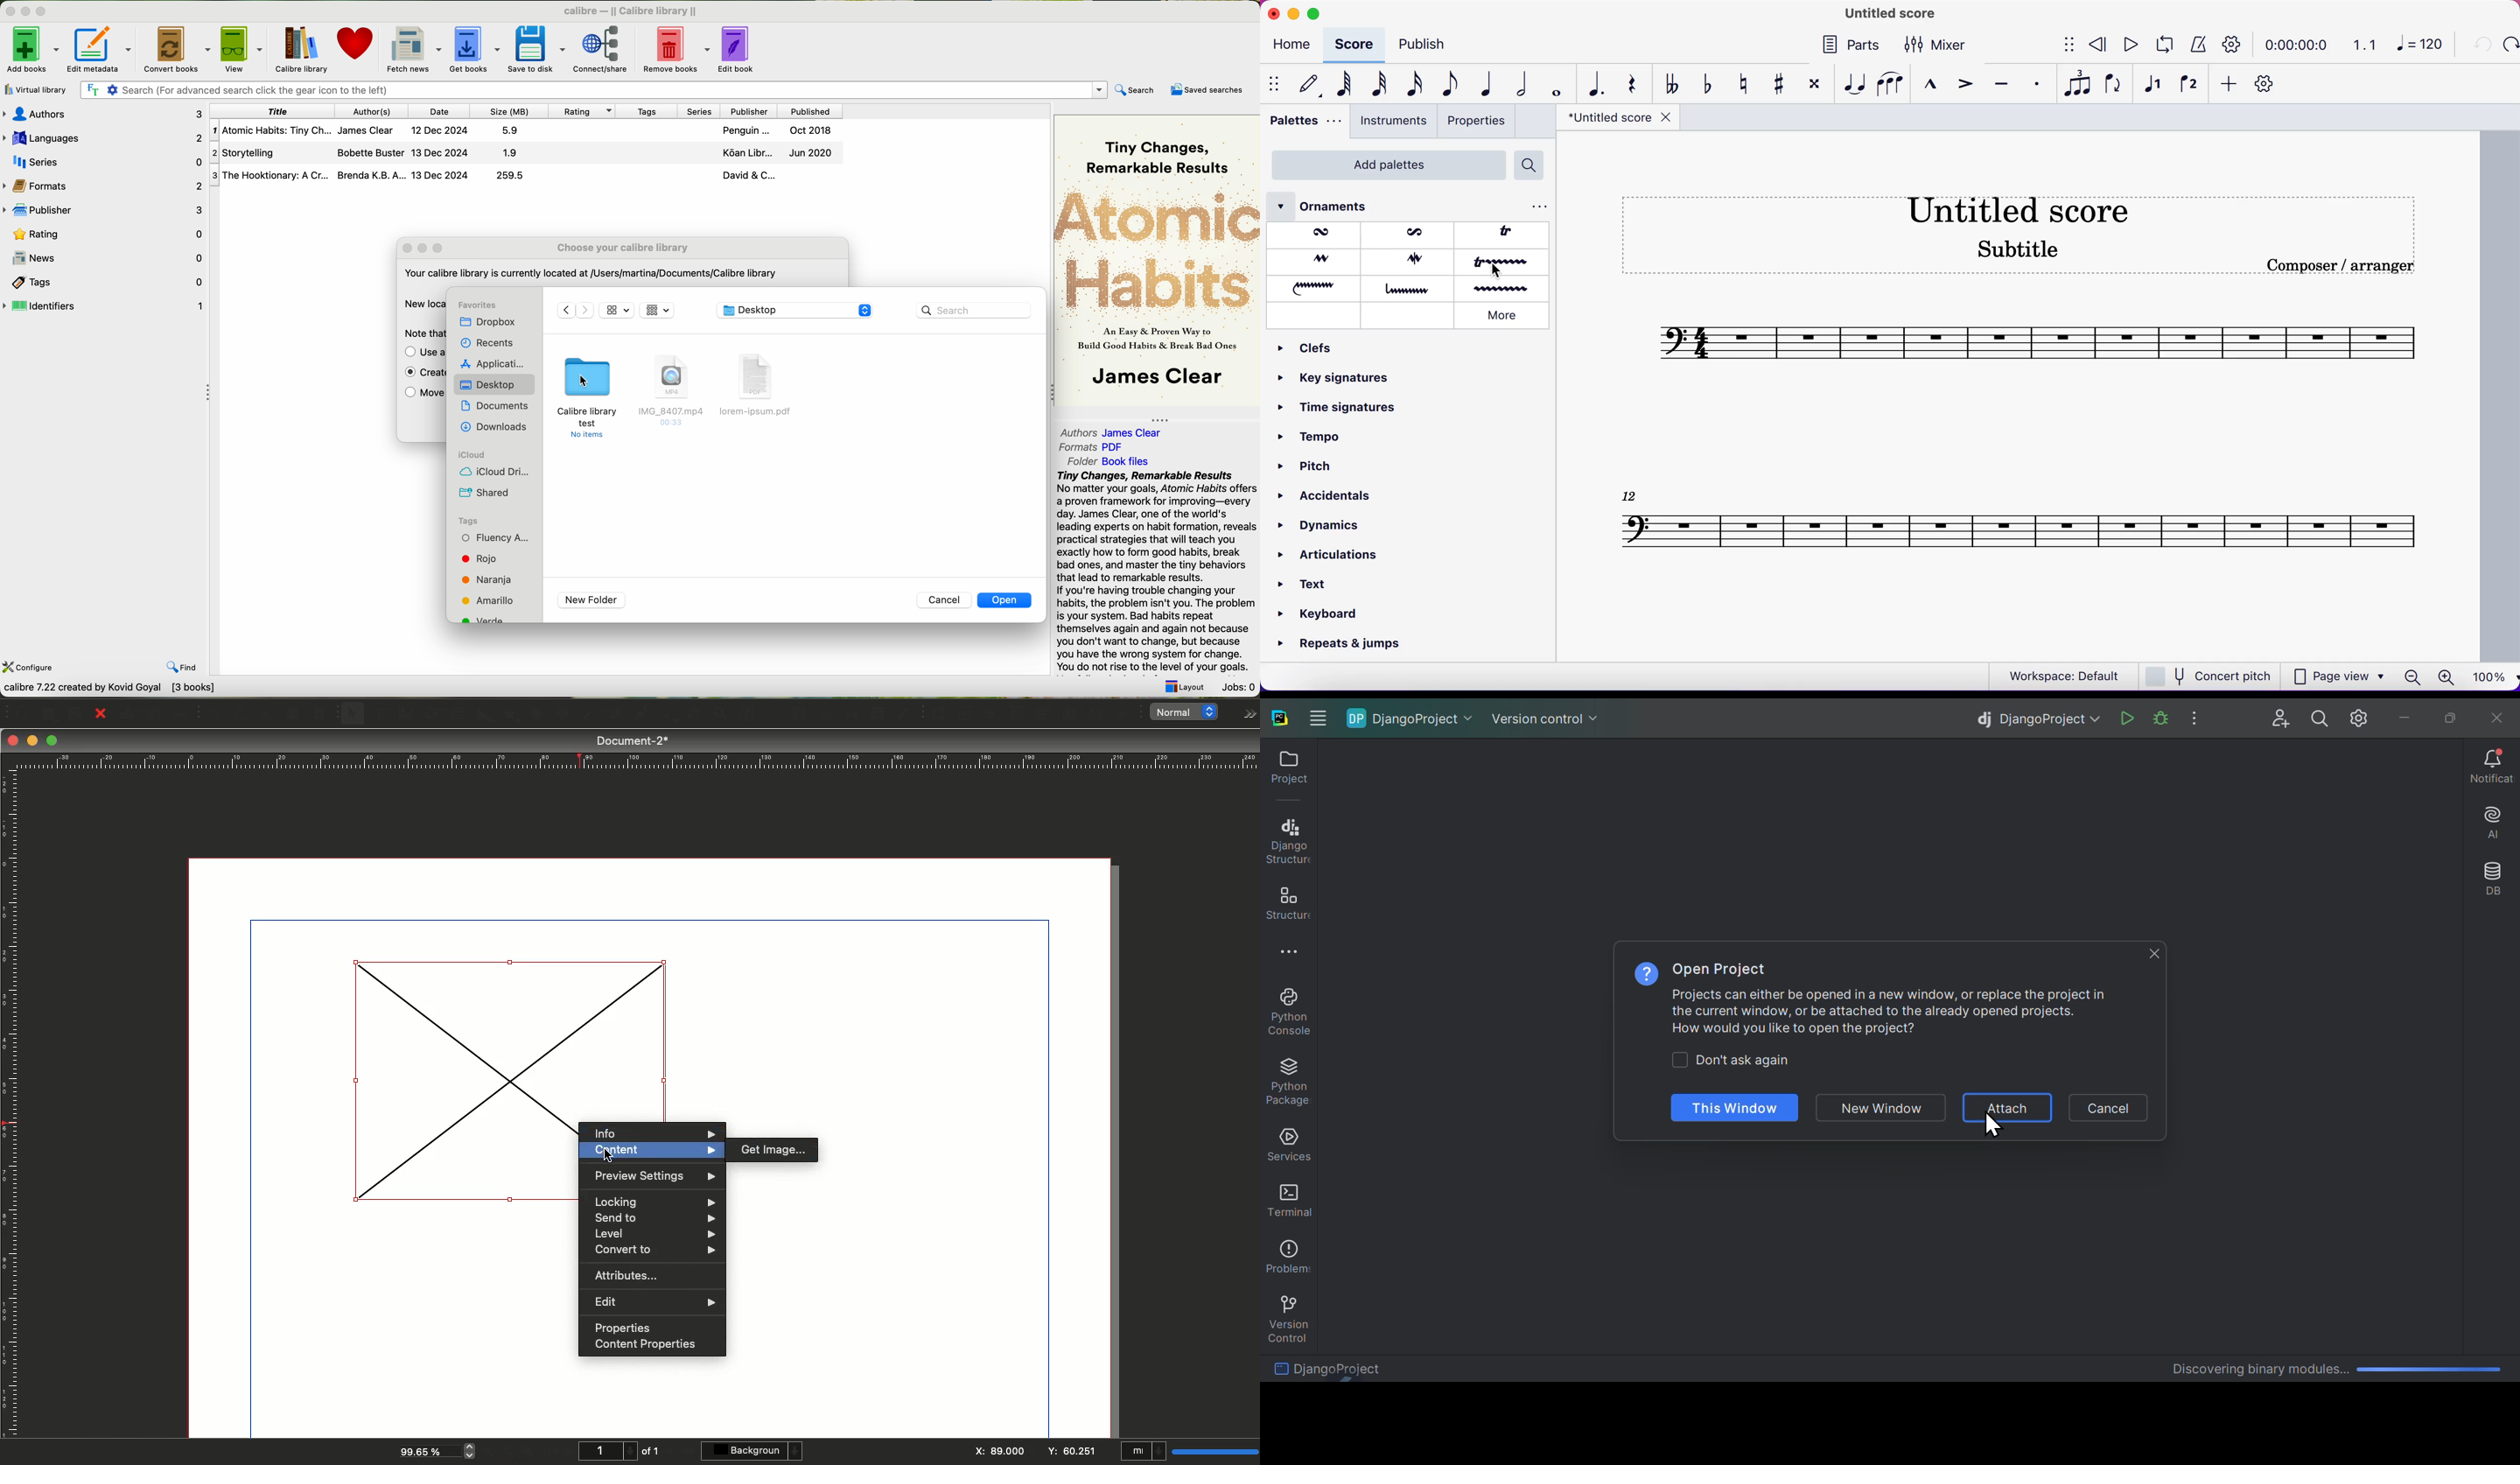 The width and height of the screenshot is (2520, 1484). Describe the element at coordinates (875, 715) in the screenshot. I see `Copy item properties` at that location.